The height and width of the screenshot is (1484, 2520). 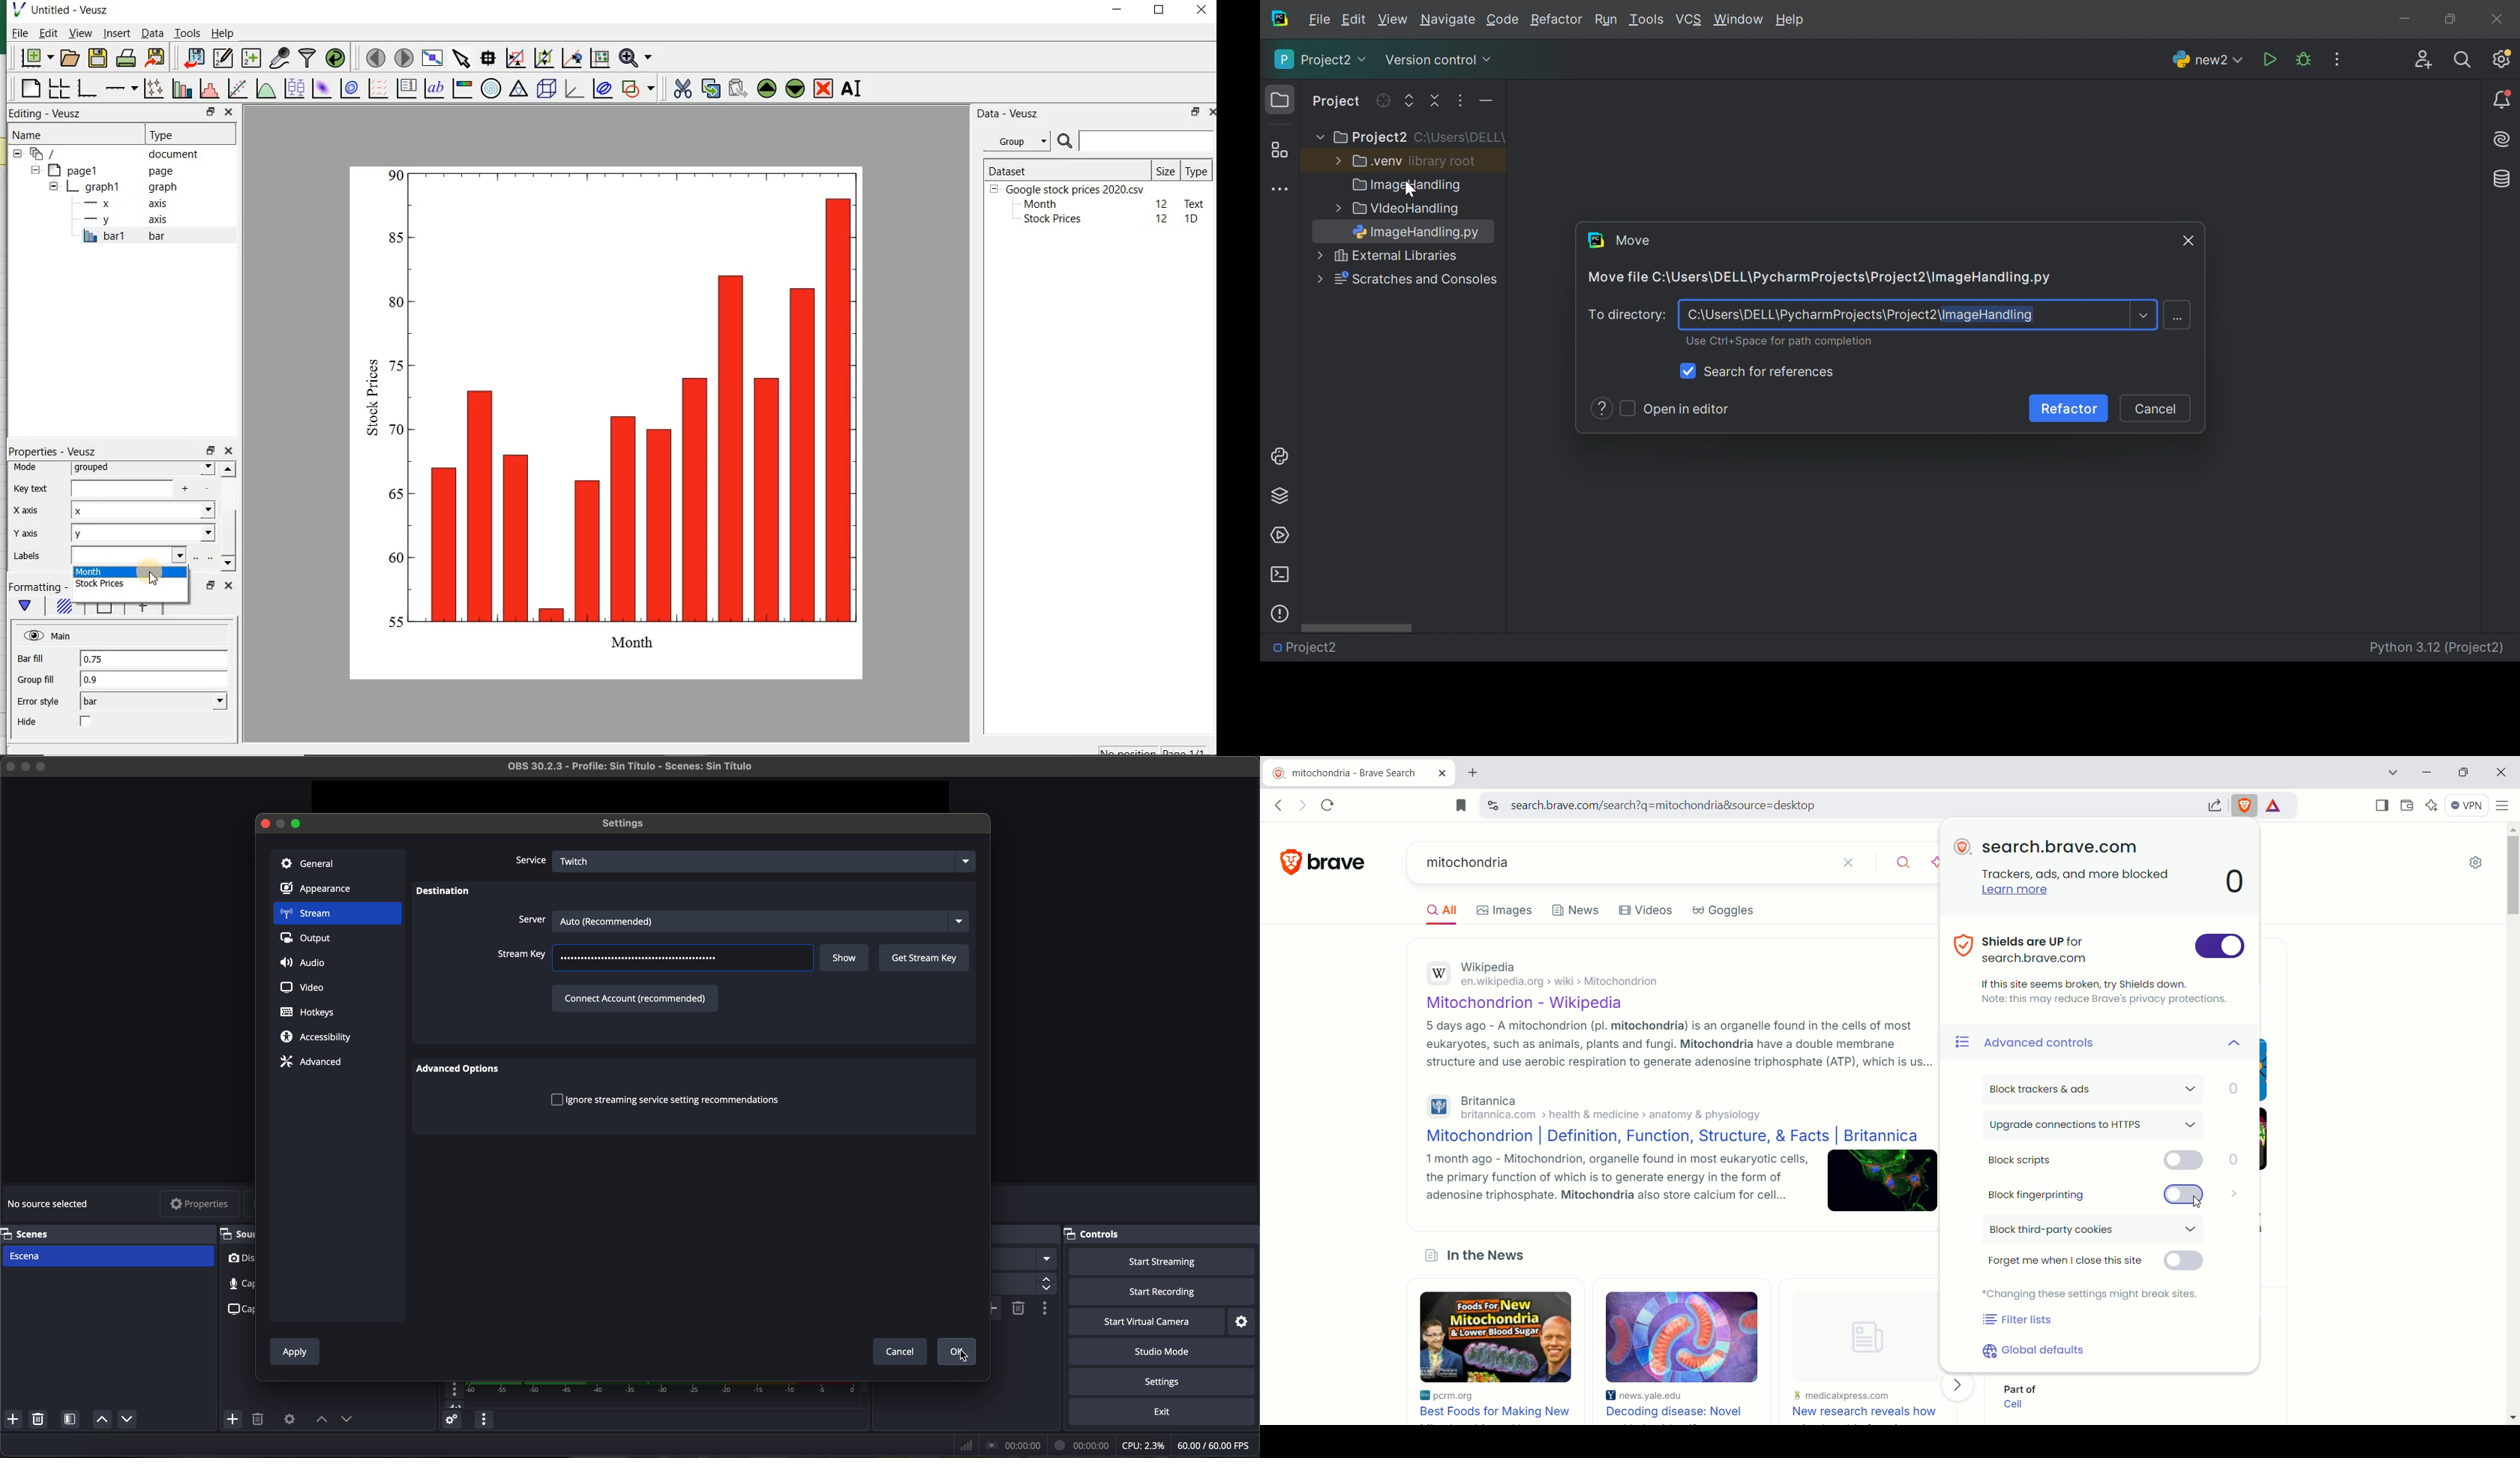 I want to click on server options, so click(x=741, y=920).